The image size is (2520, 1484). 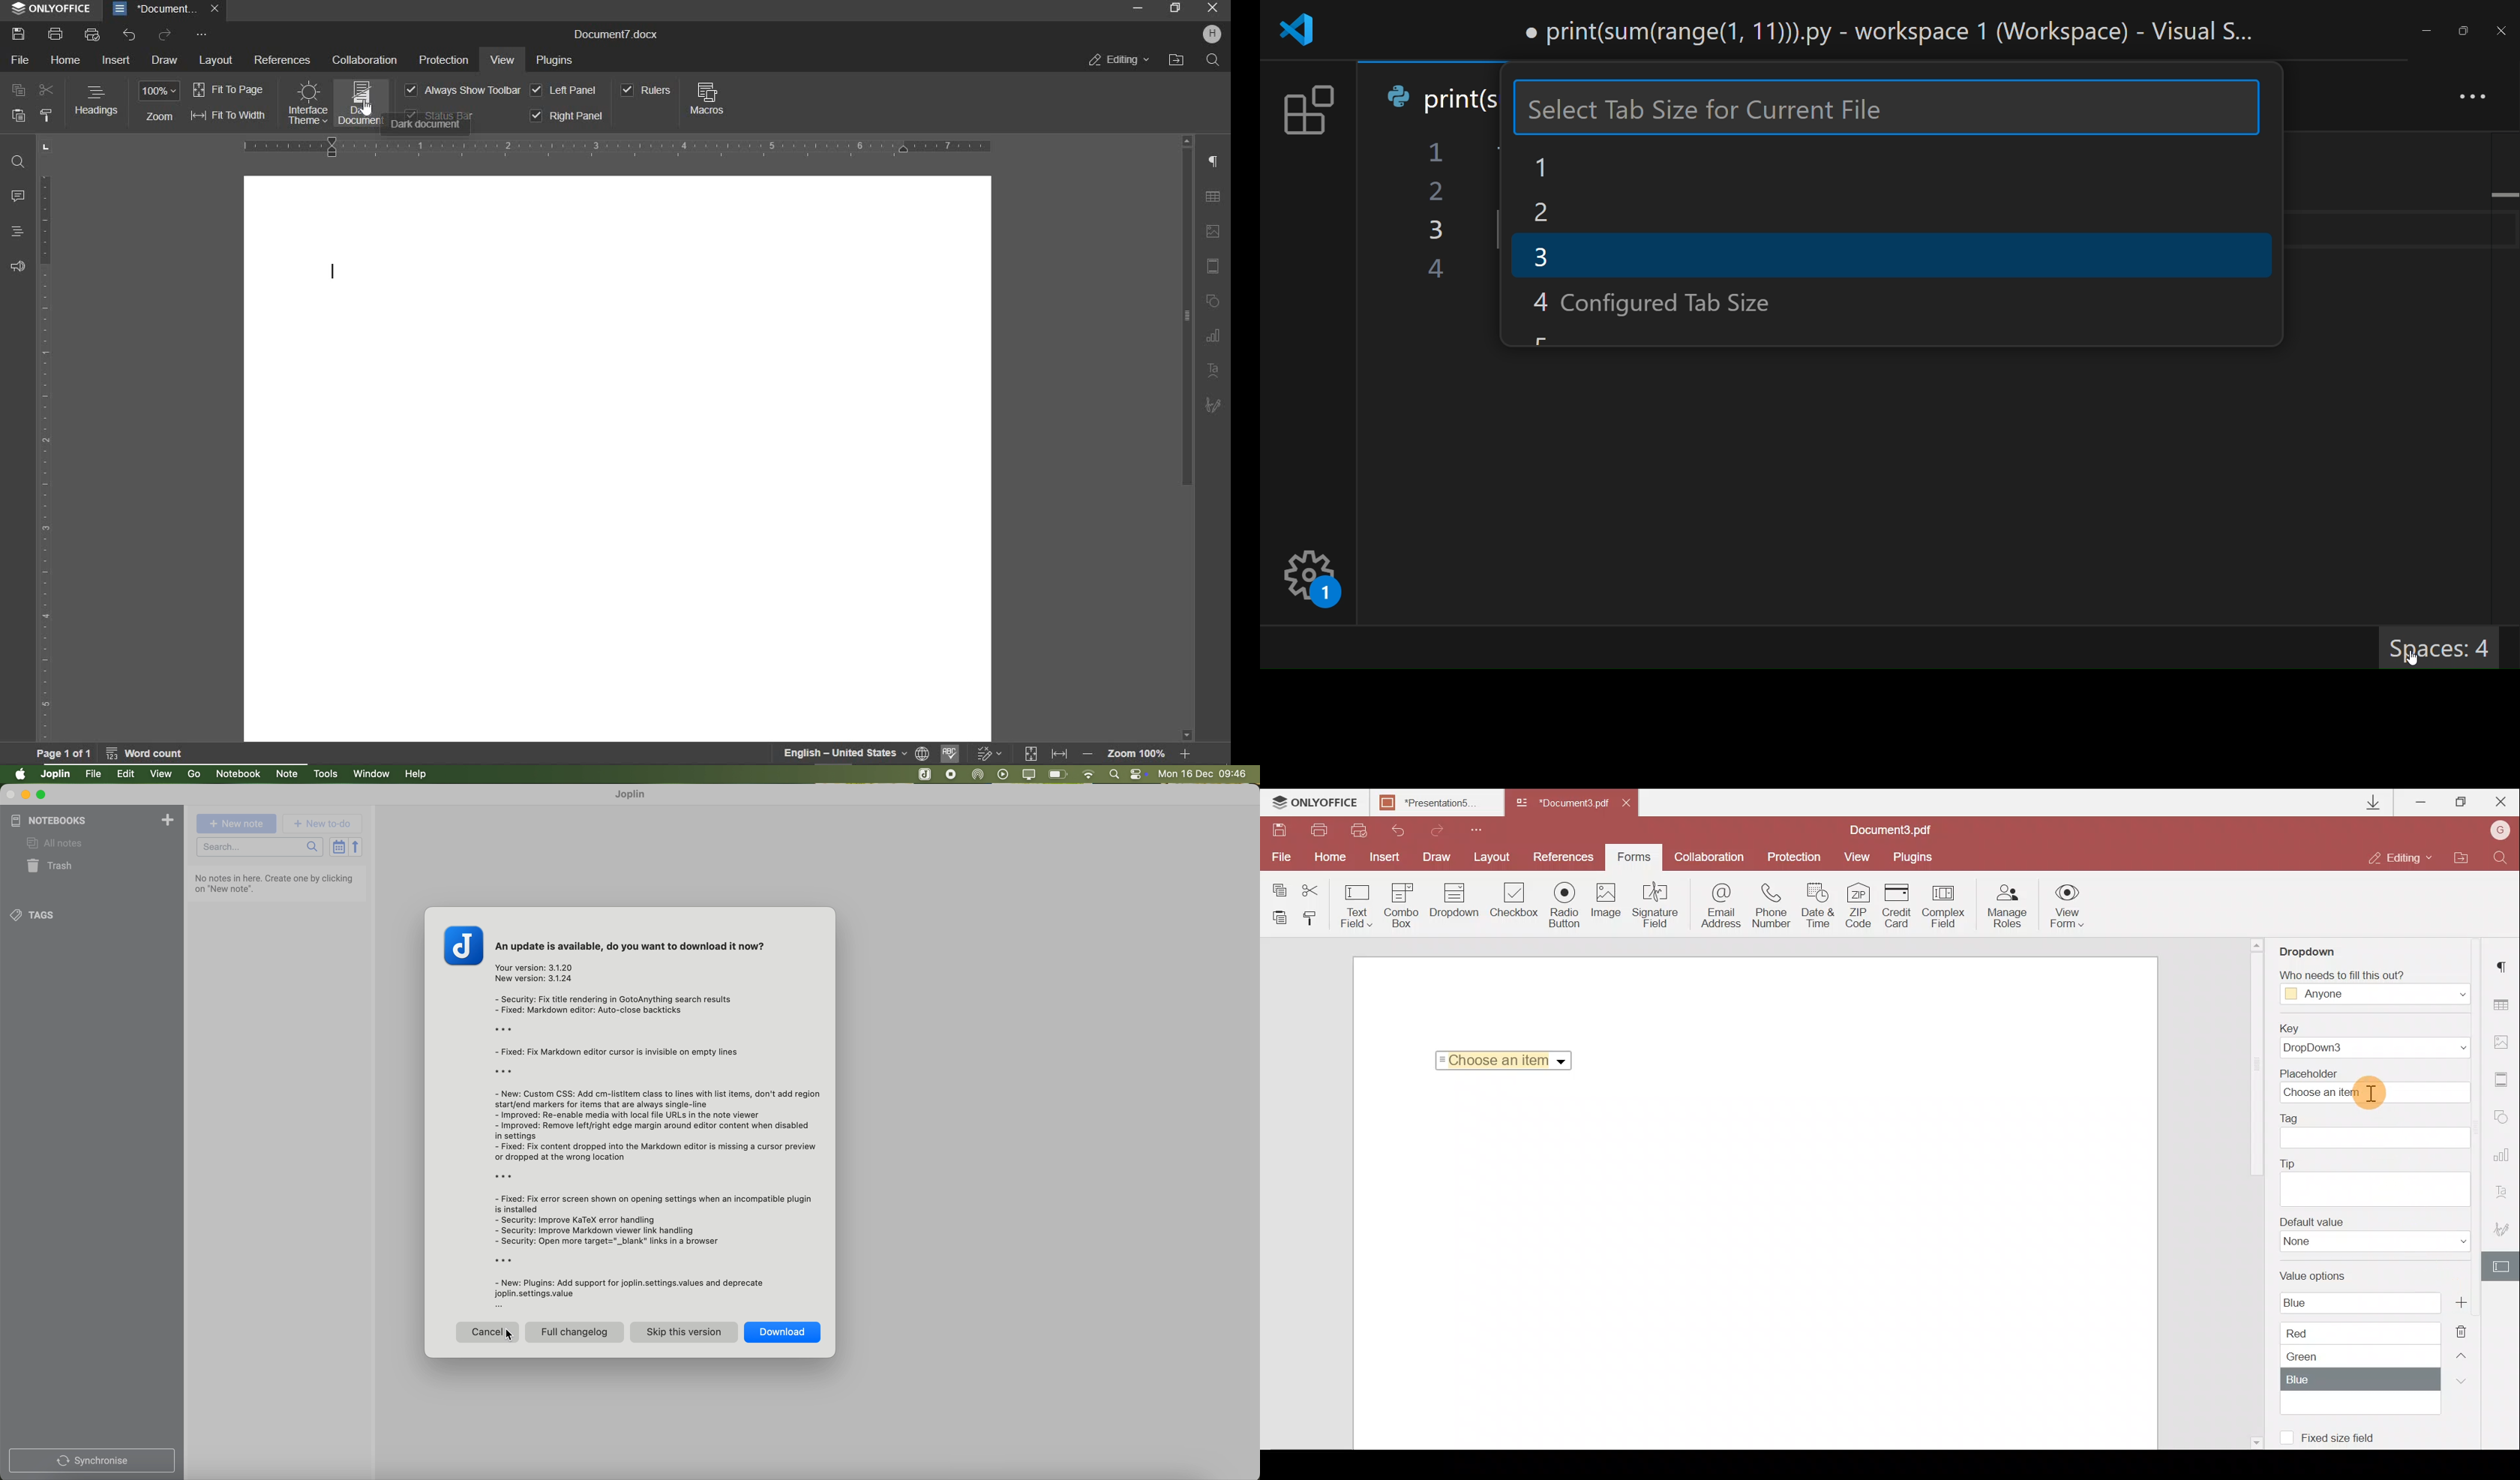 What do you see at coordinates (1142, 775) in the screenshot?
I see `controls` at bounding box center [1142, 775].